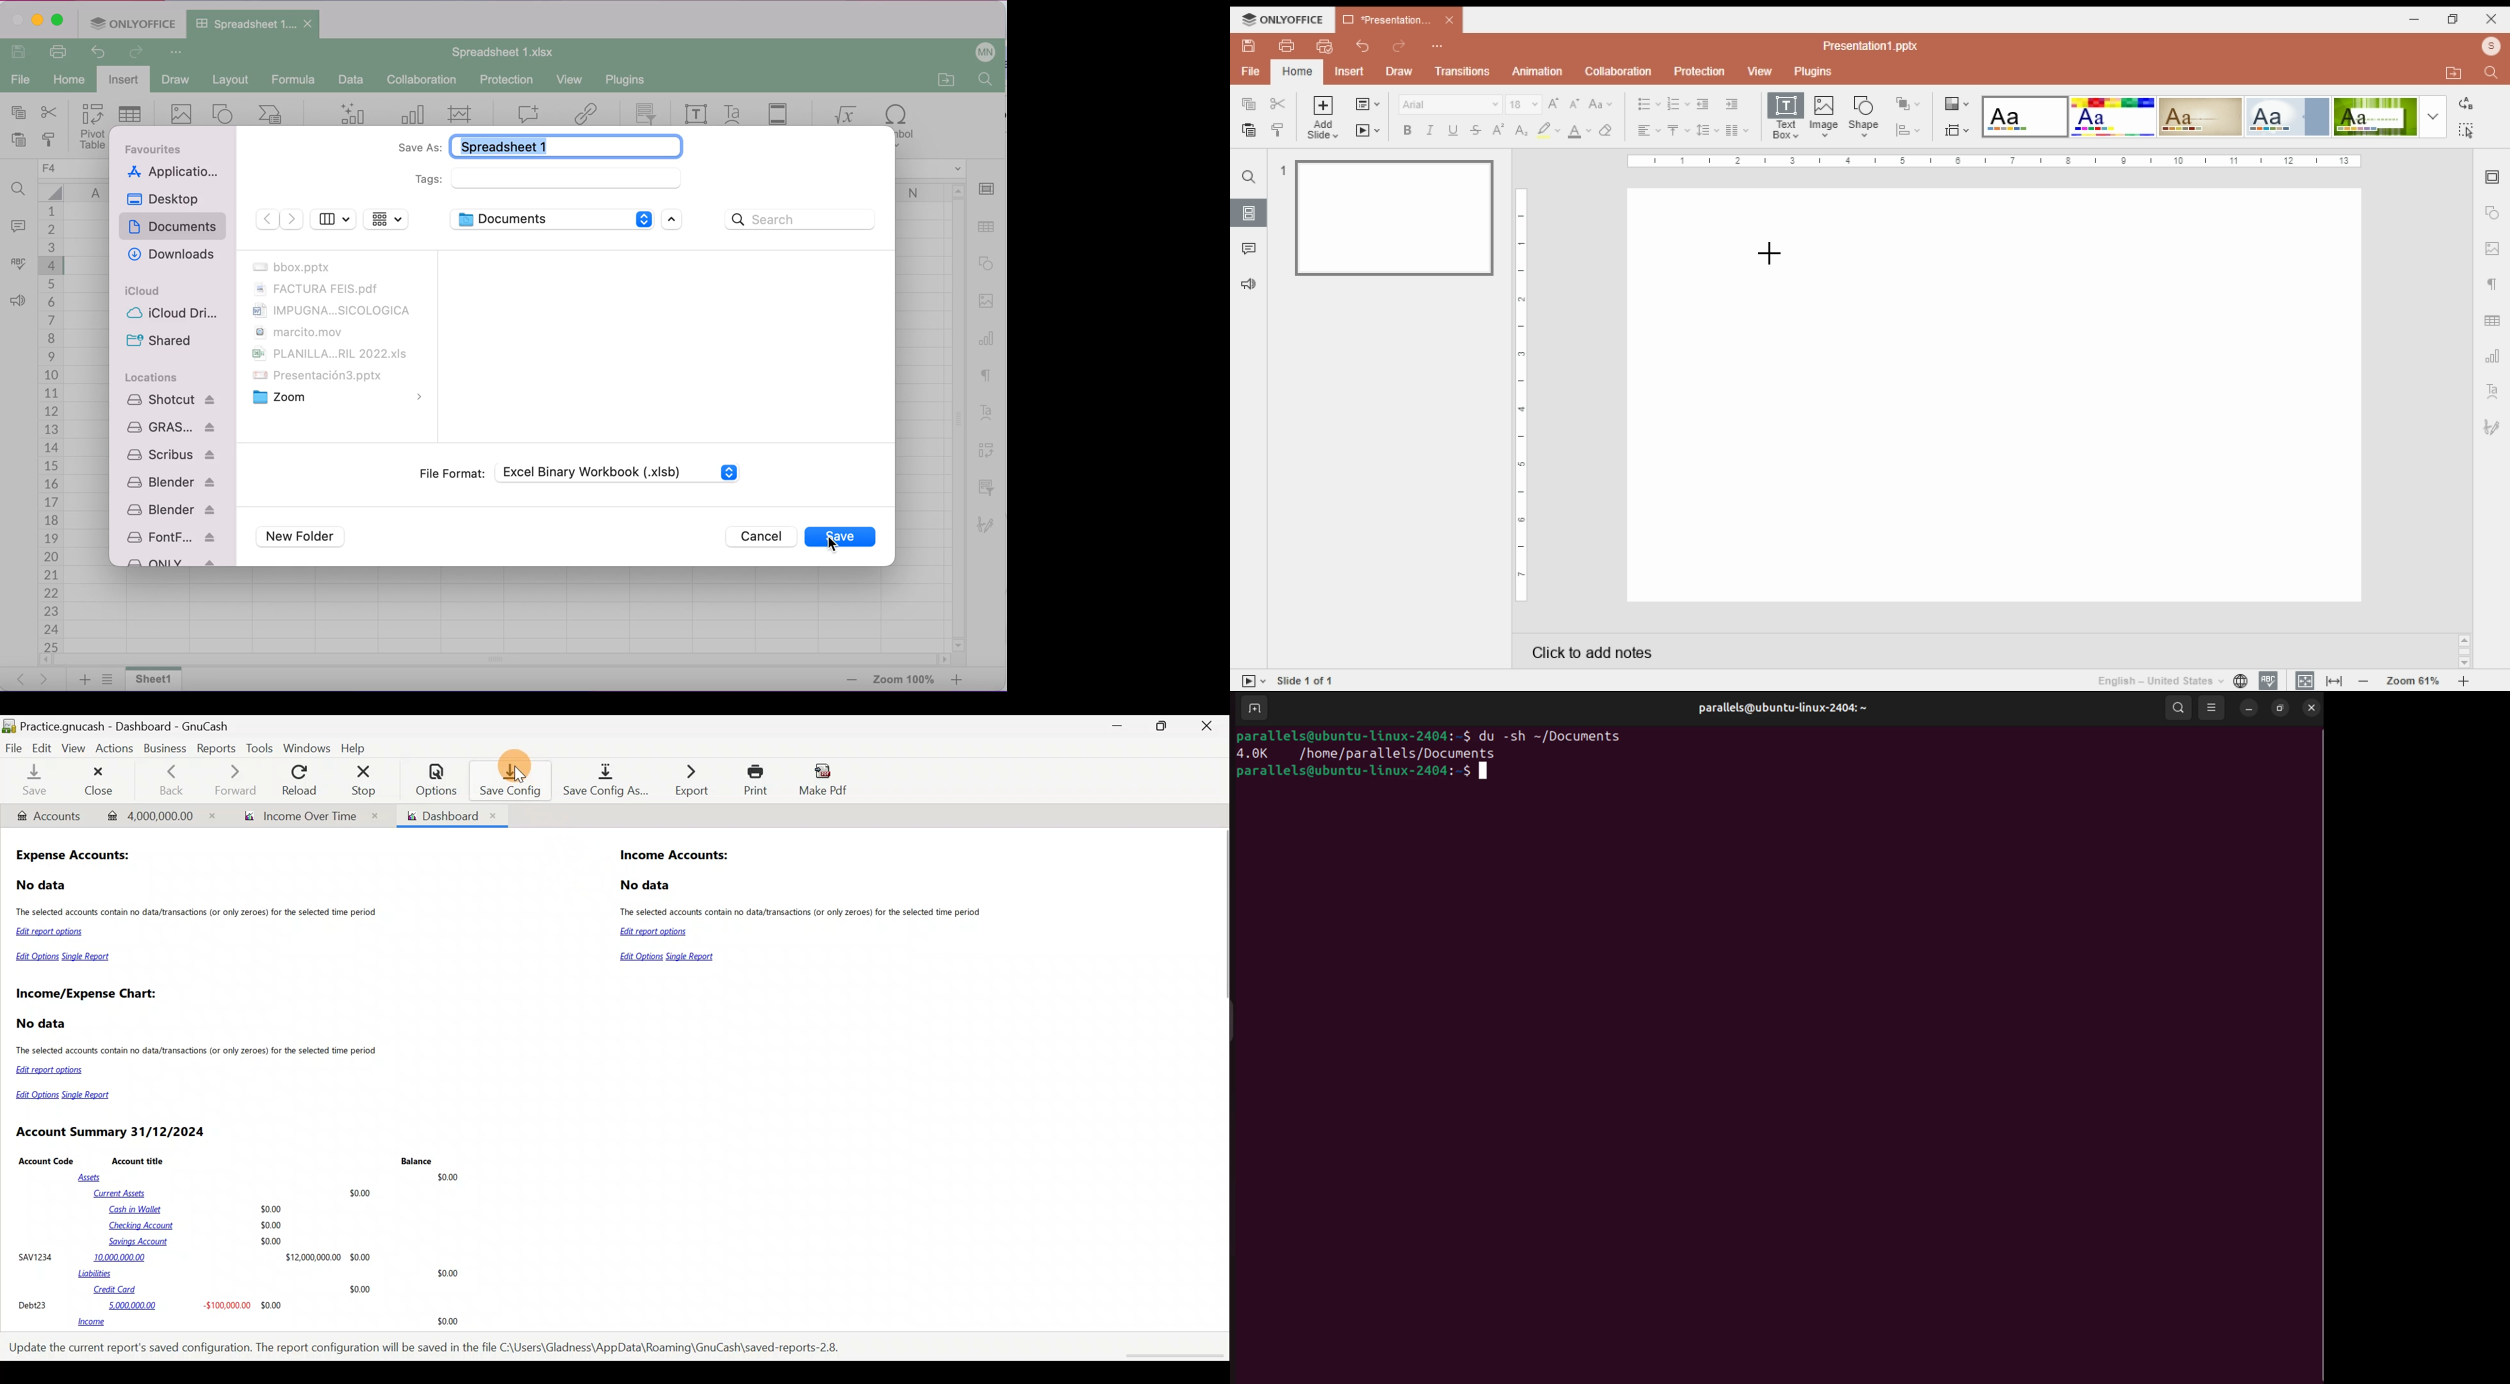  Describe the element at coordinates (175, 173) in the screenshot. I see `applications` at that location.